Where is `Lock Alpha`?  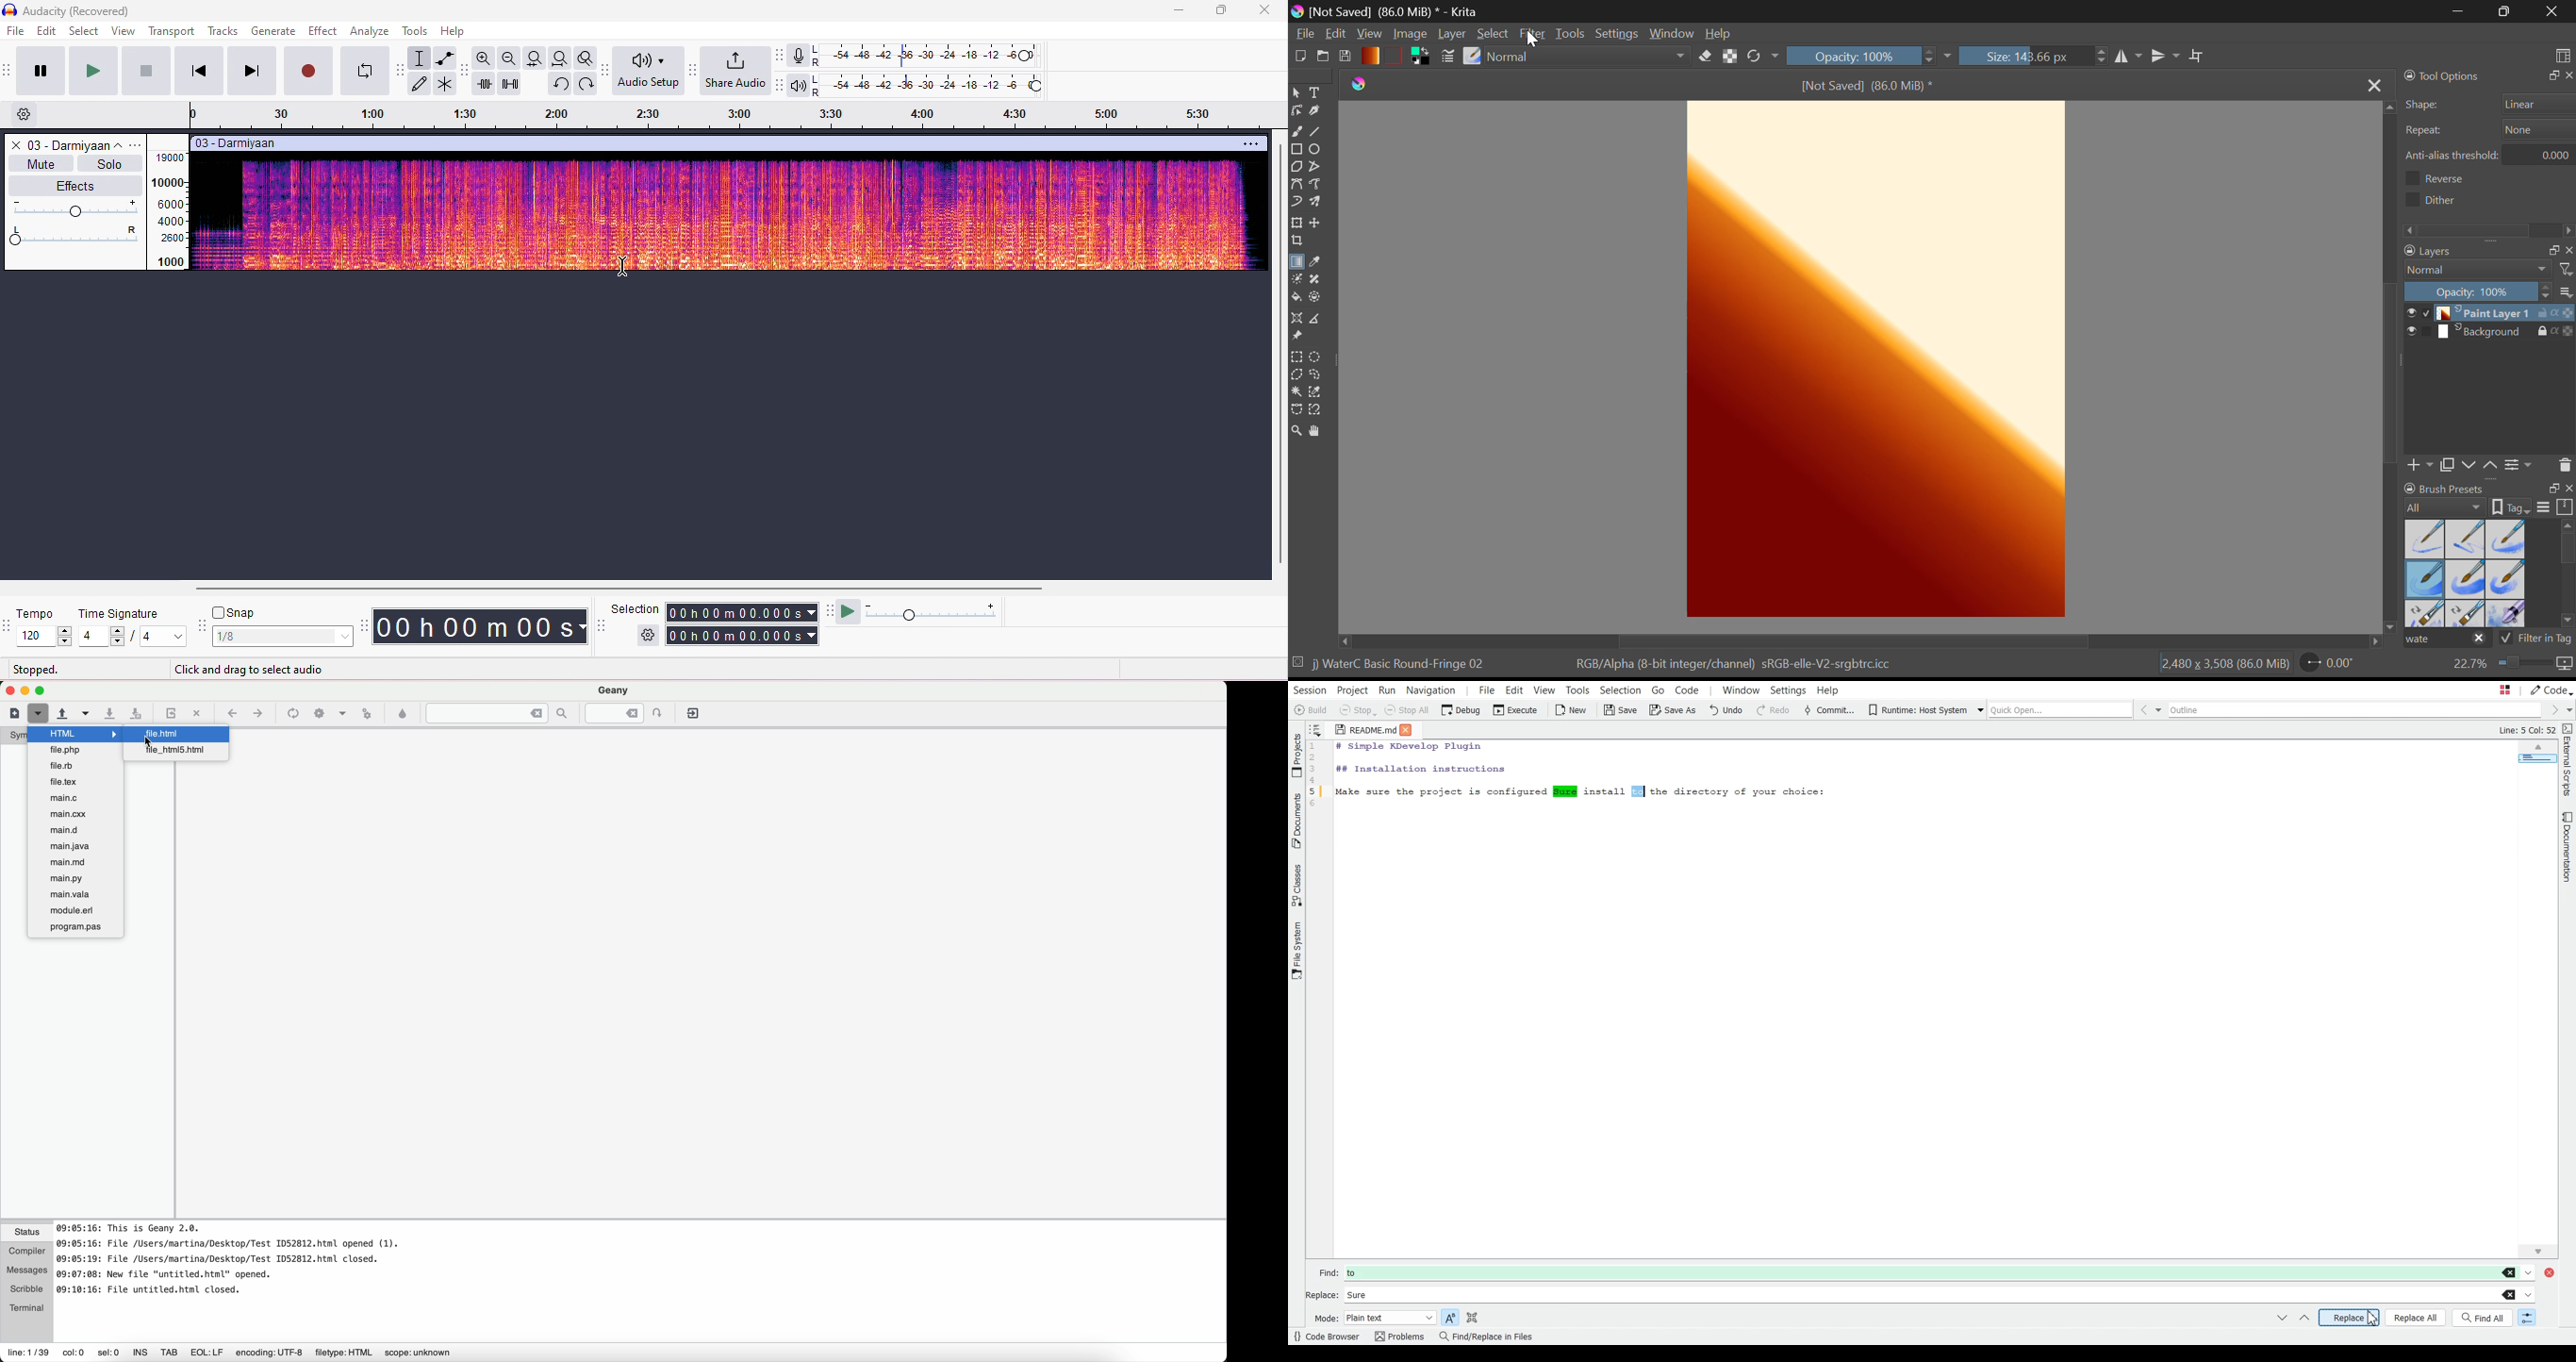
Lock Alpha is located at coordinates (1730, 58).